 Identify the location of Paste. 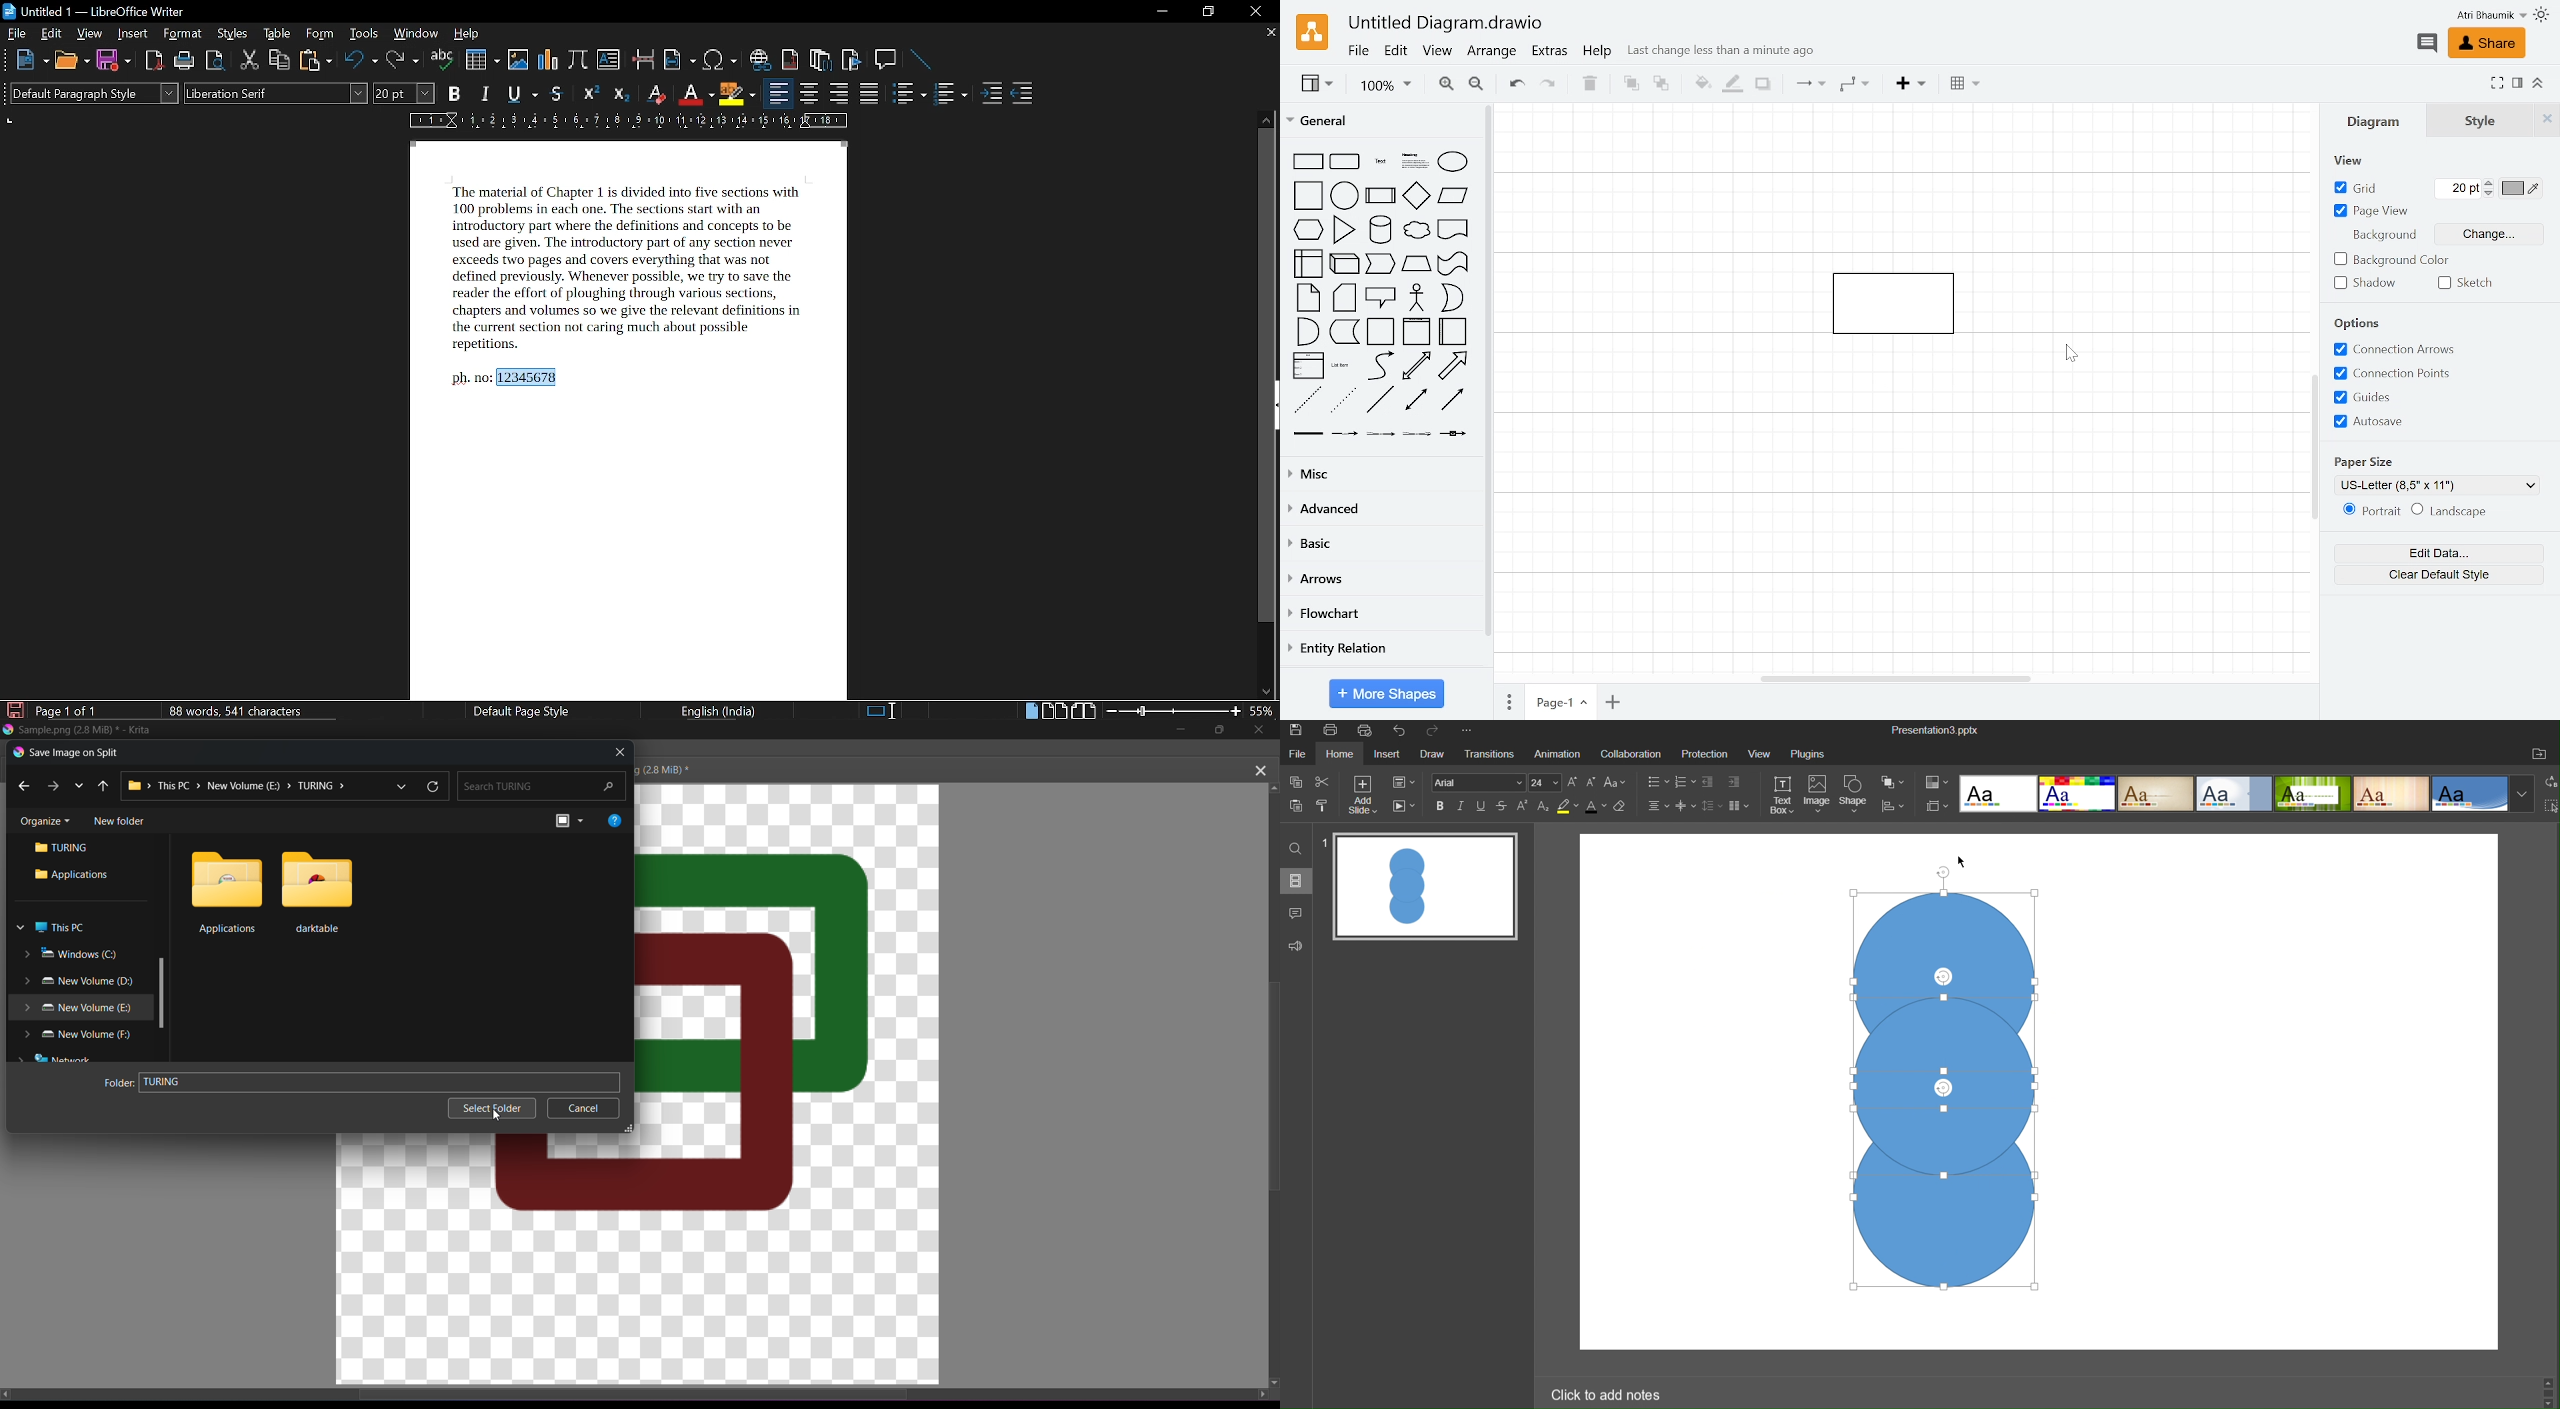
(1295, 811).